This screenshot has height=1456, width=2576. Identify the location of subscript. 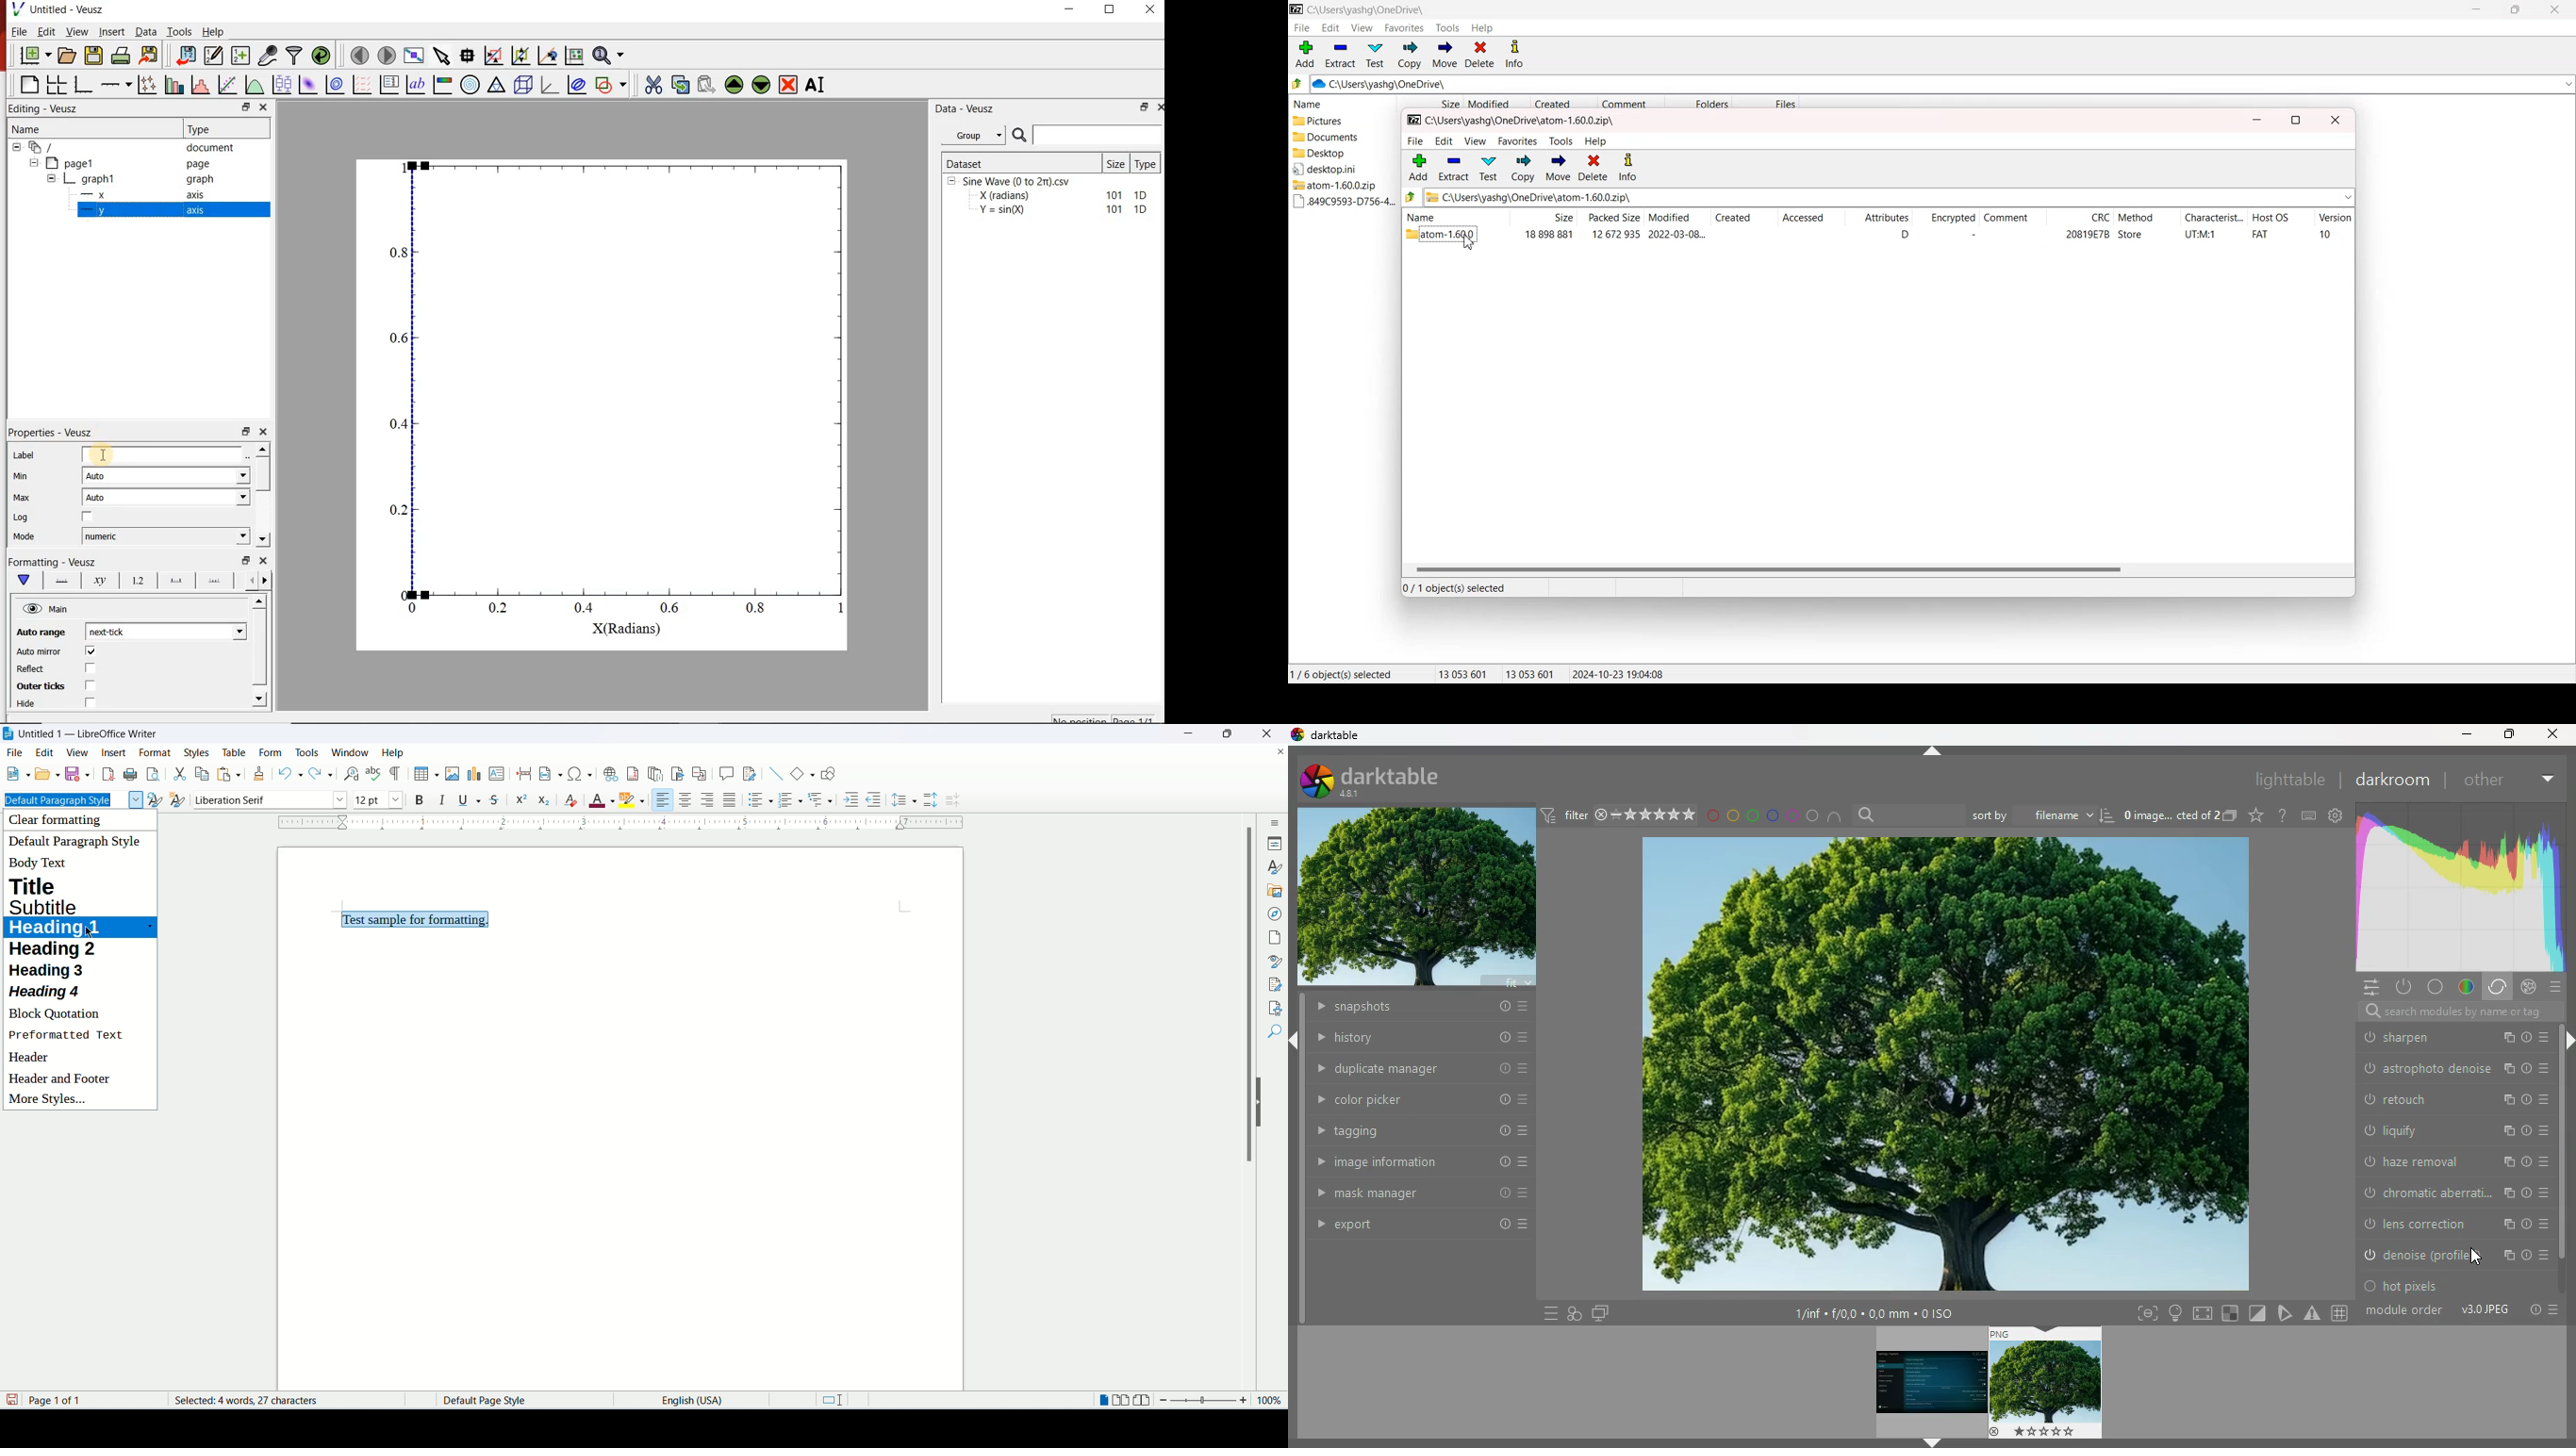
(545, 798).